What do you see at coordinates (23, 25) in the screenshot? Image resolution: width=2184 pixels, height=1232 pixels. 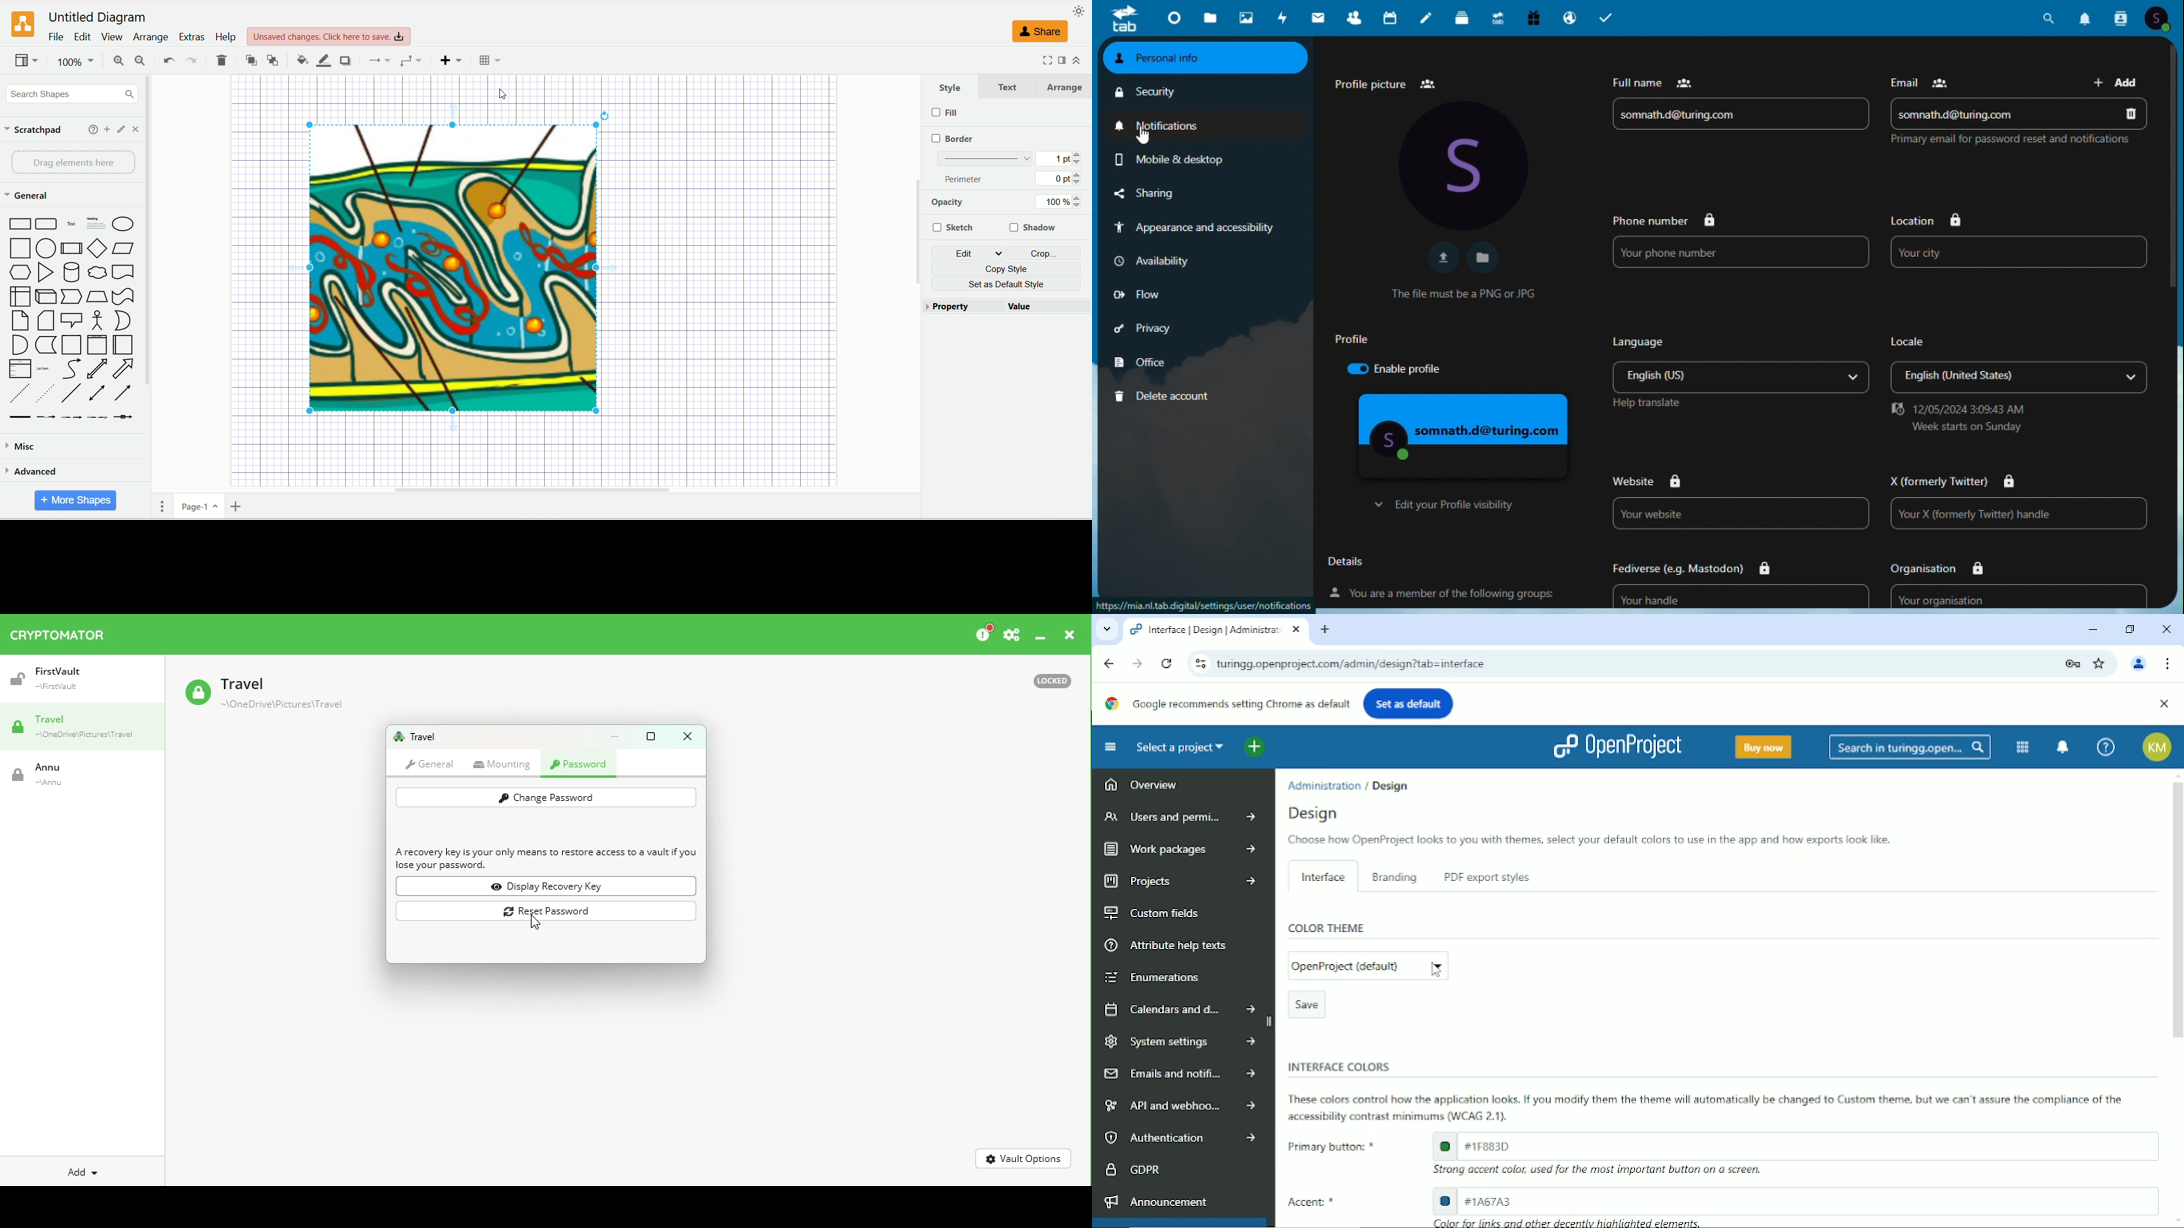 I see `logo` at bounding box center [23, 25].